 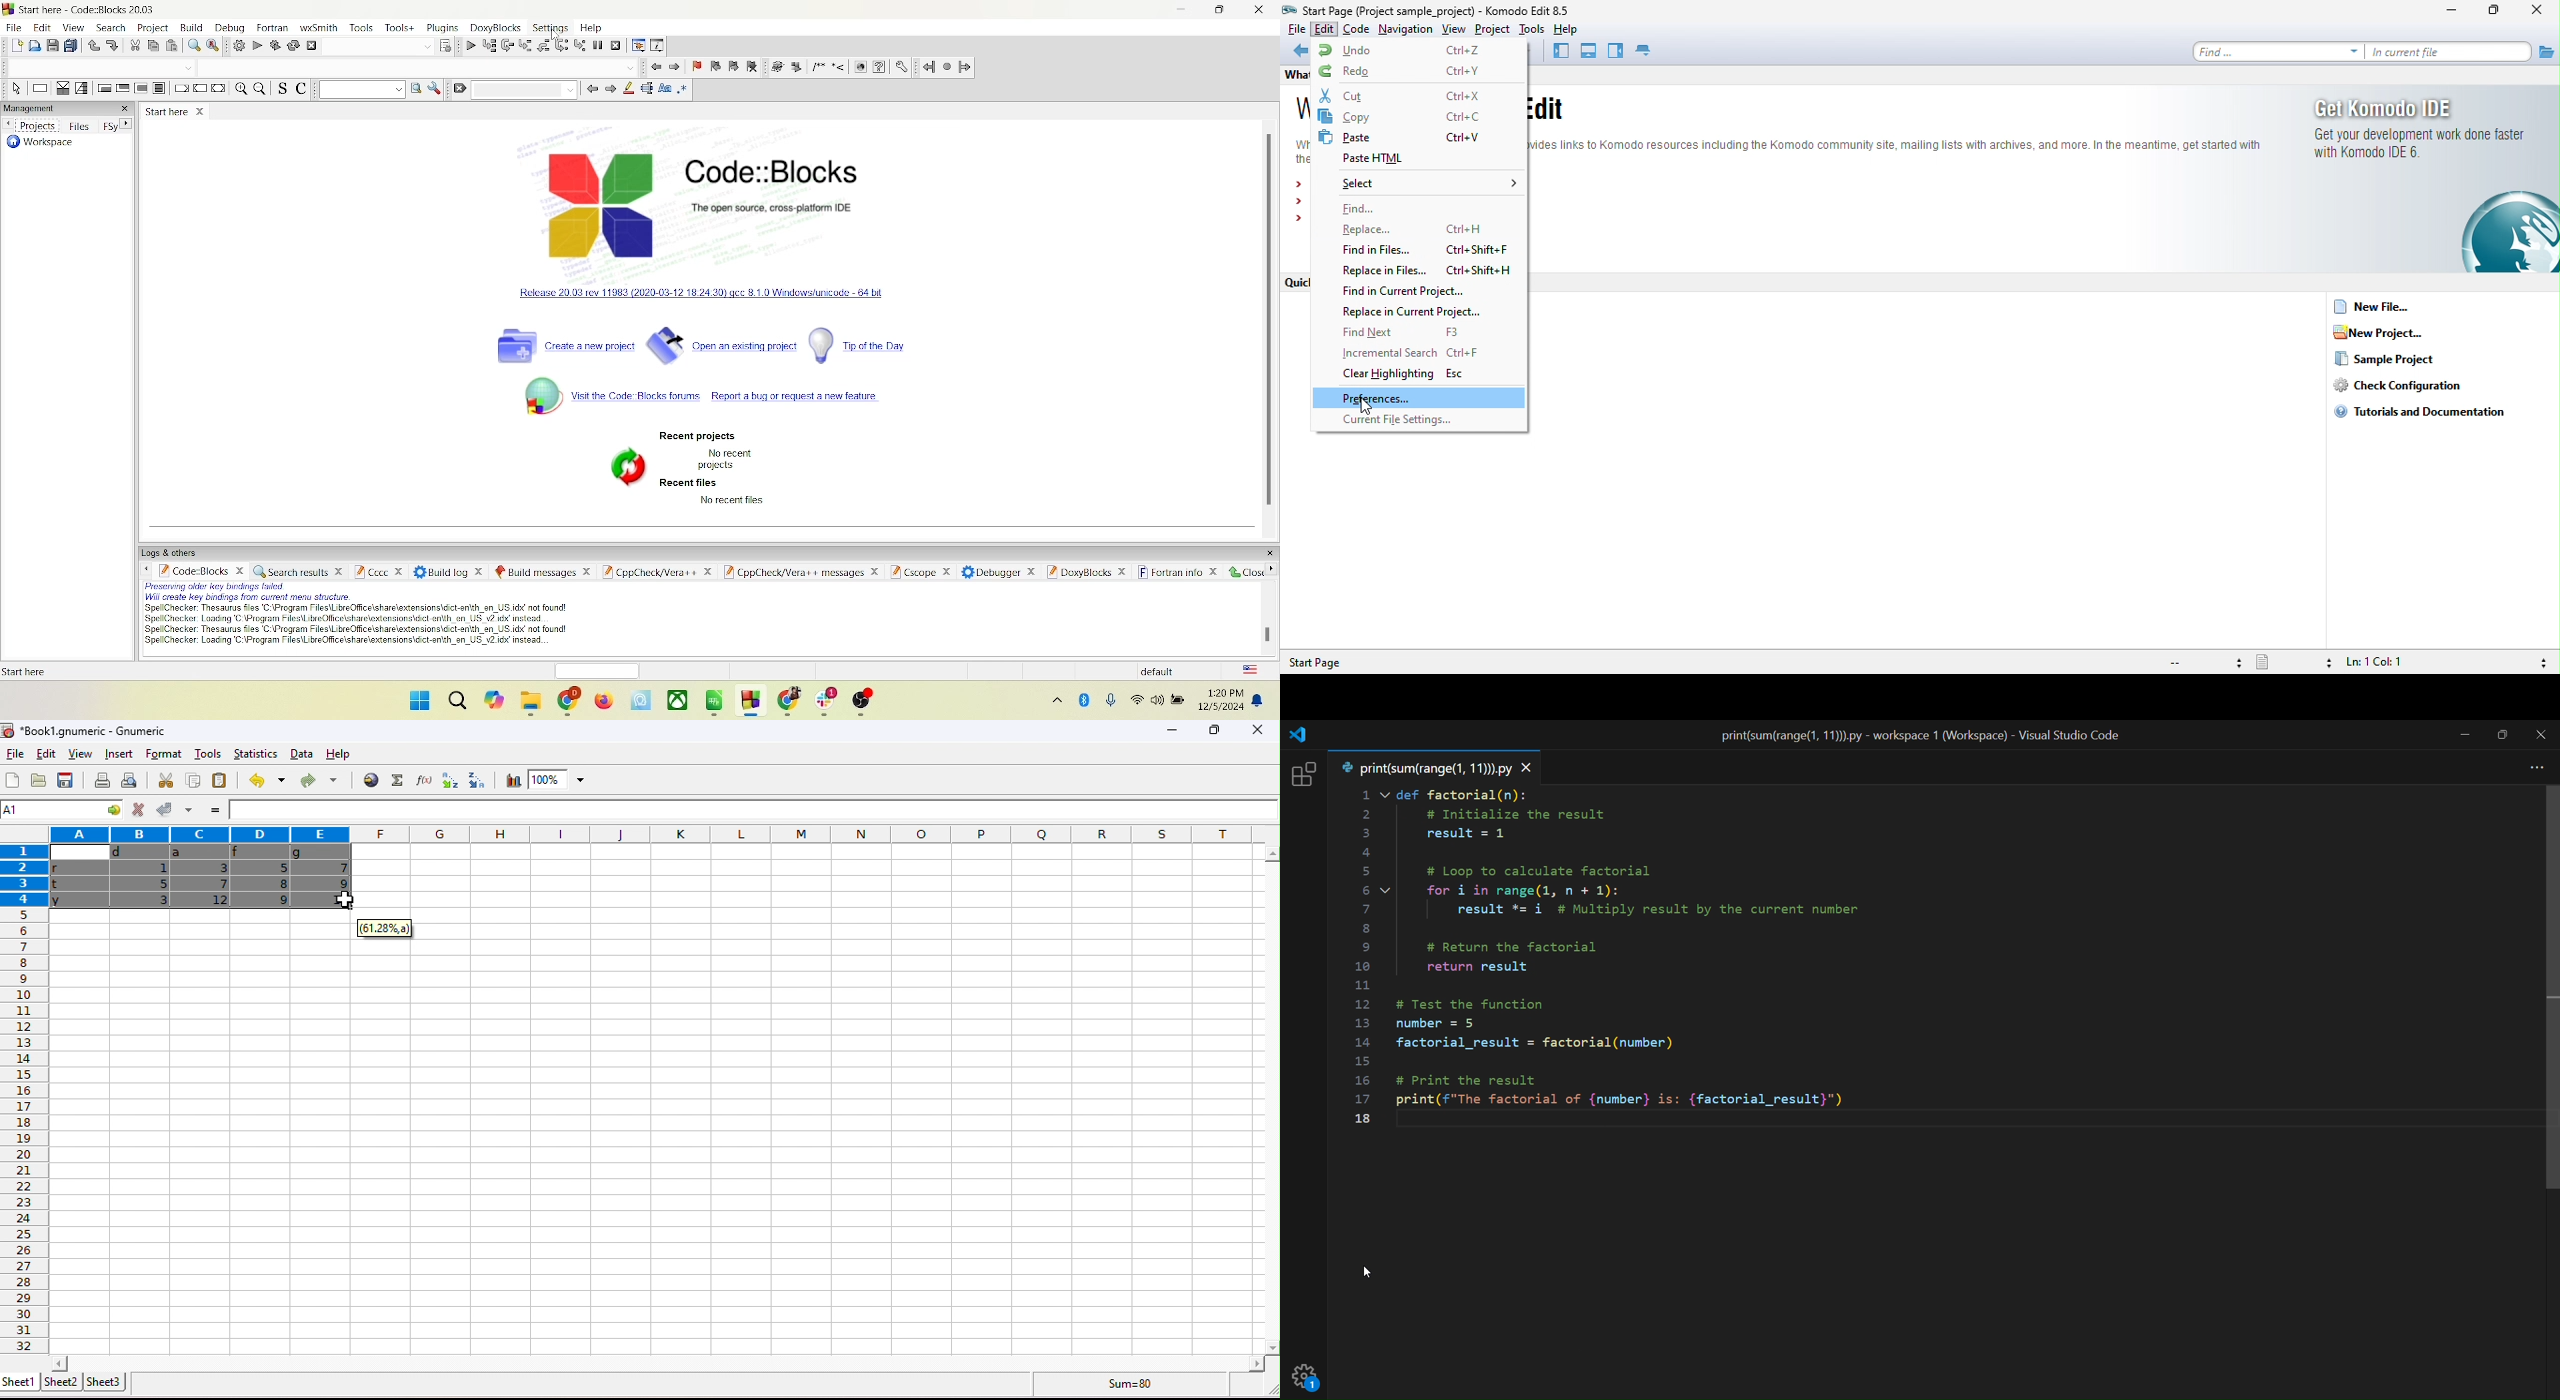 What do you see at coordinates (1299, 735) in the screenshot?
I see `logo` at bounding box center [1299, 735].